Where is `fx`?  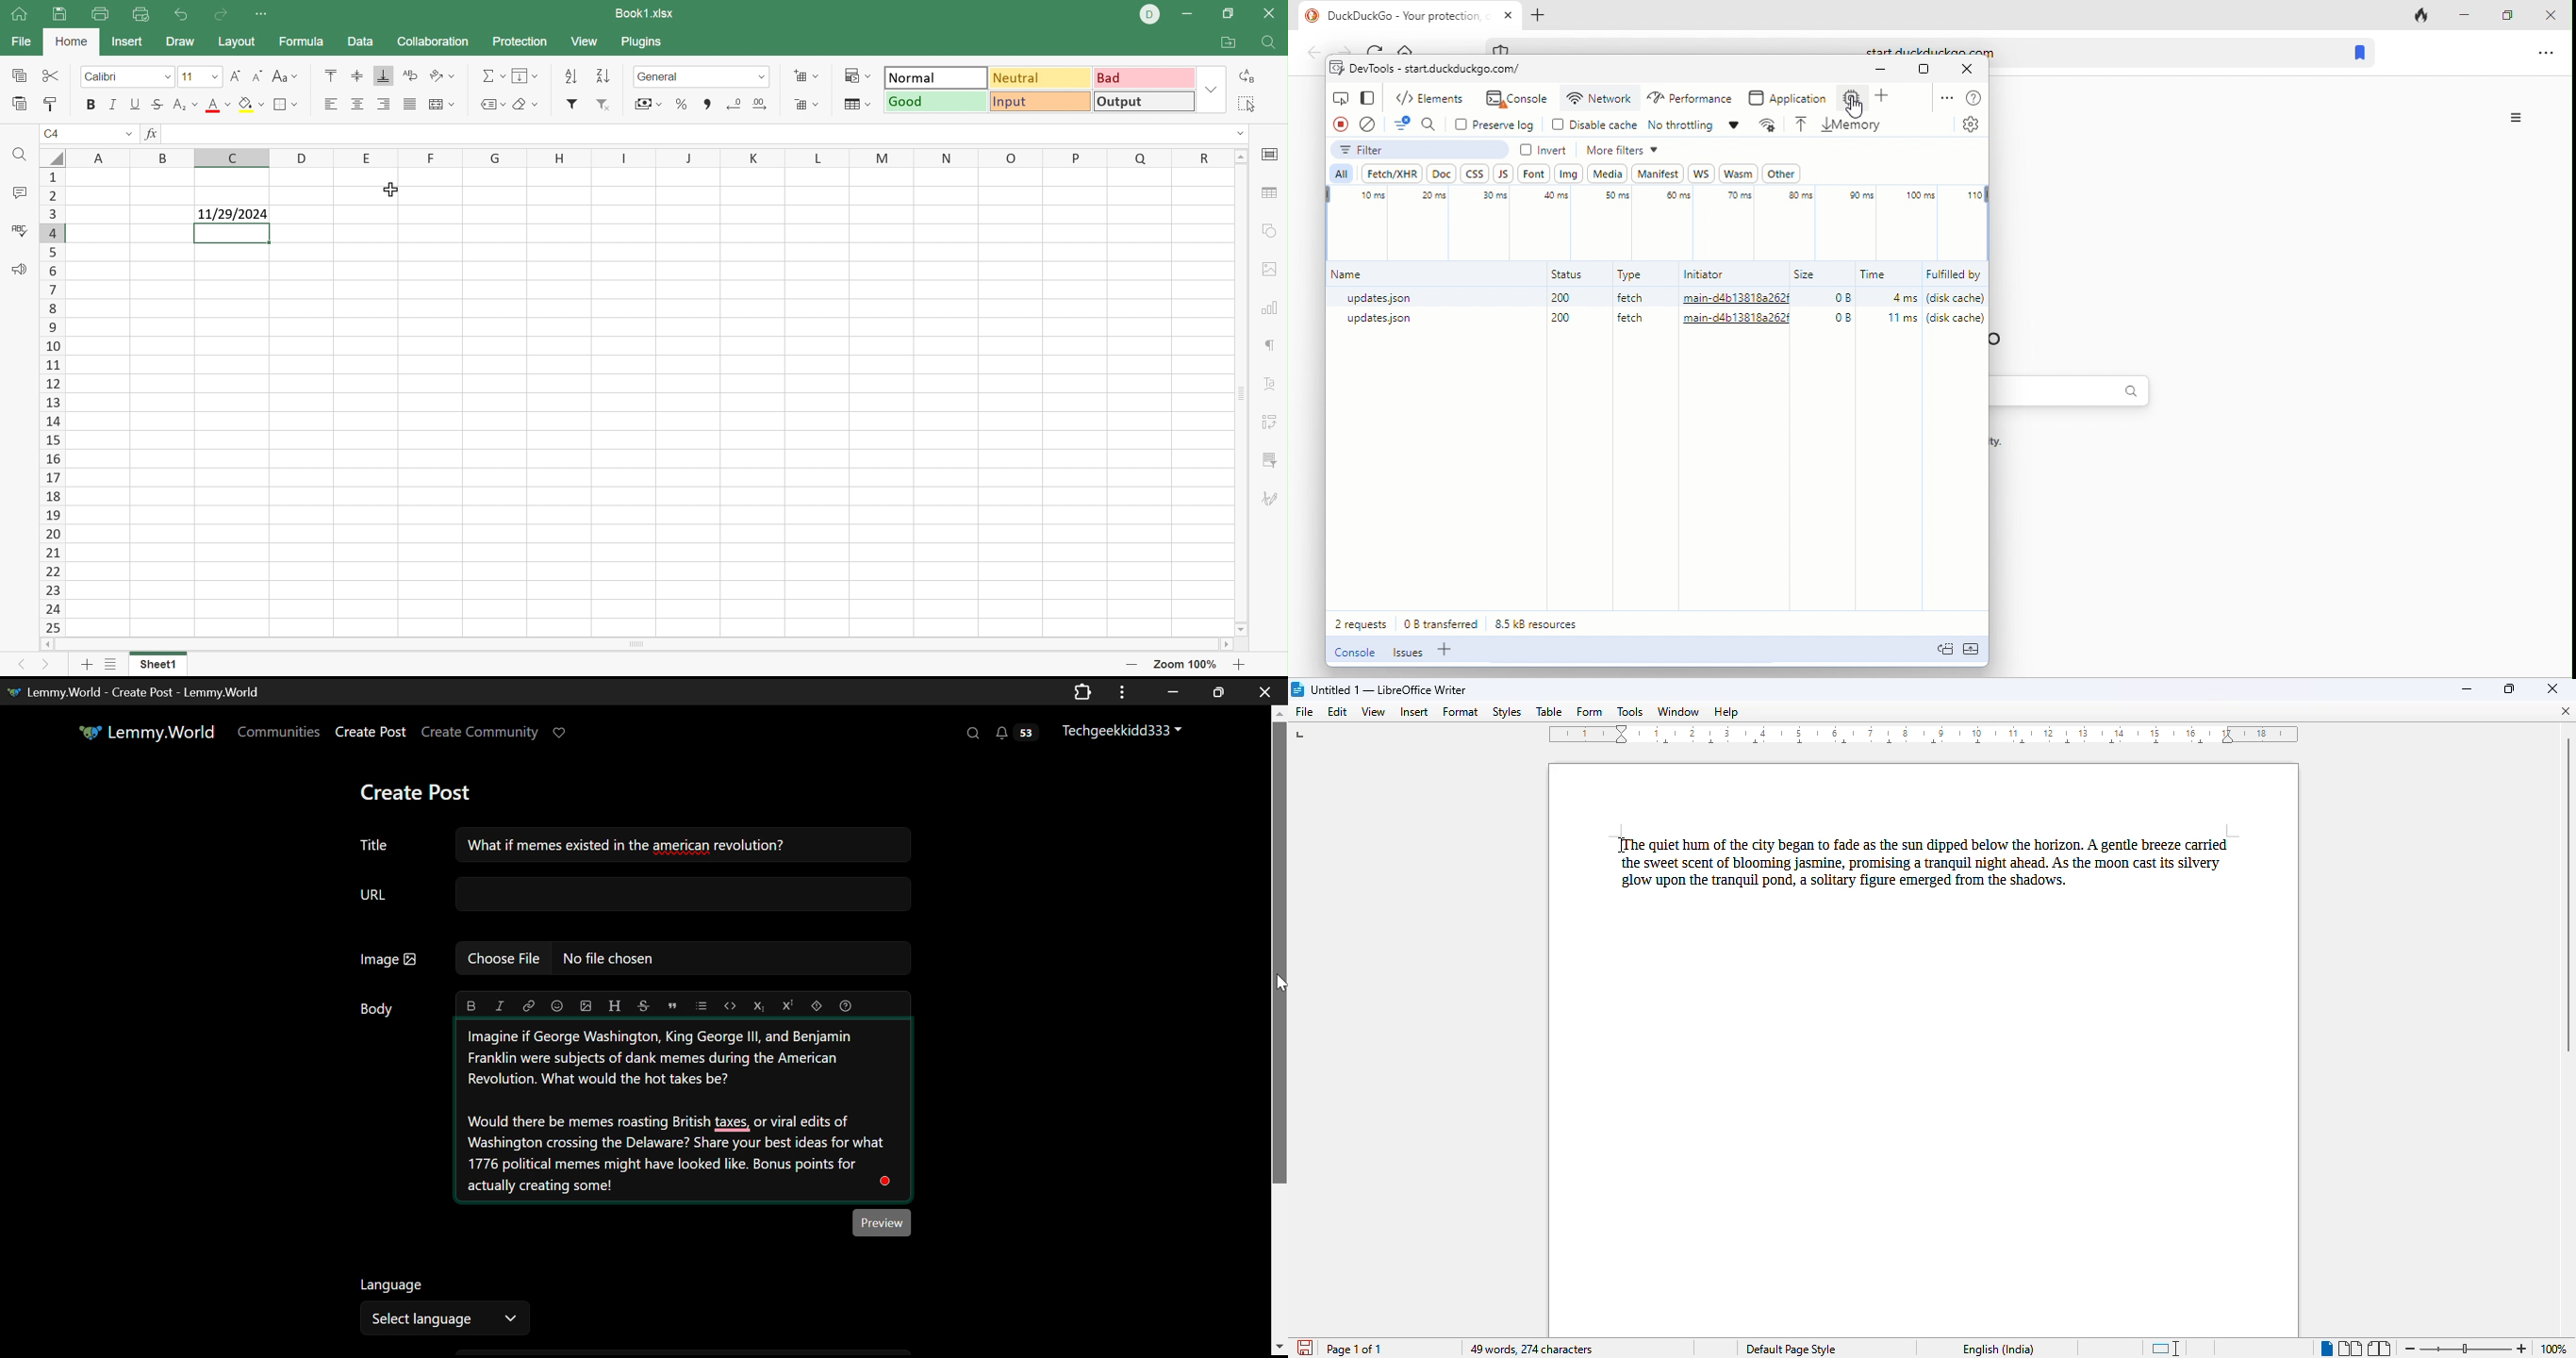 fx is located at coordinates (155, 133).